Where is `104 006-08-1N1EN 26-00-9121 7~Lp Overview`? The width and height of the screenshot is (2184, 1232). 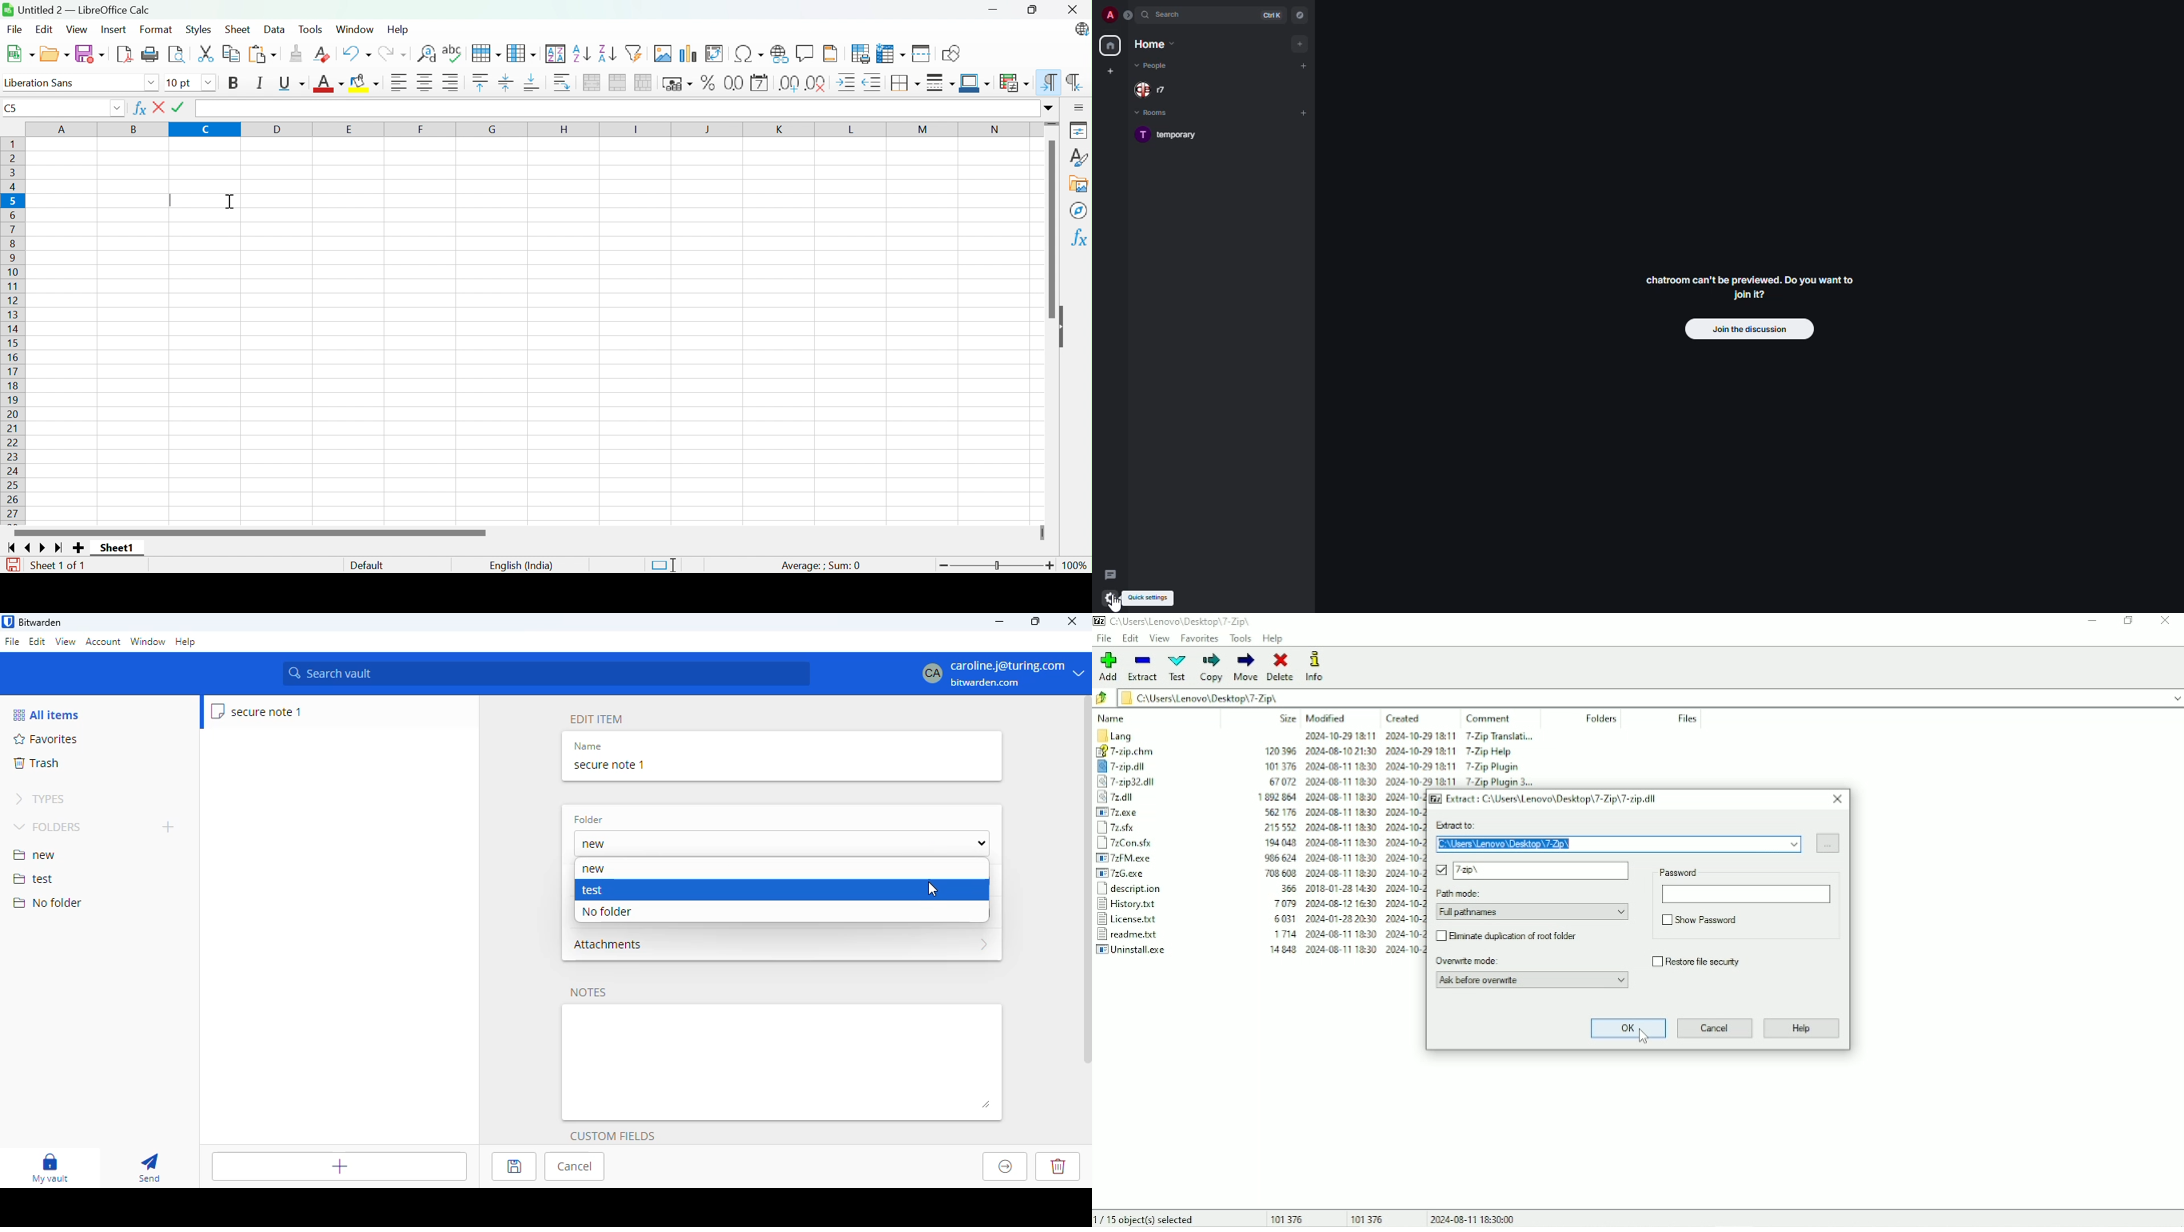 104 006-08-1N1EN 26-00-9121 7~Lp Overview is located at coordinates (1340, 935).